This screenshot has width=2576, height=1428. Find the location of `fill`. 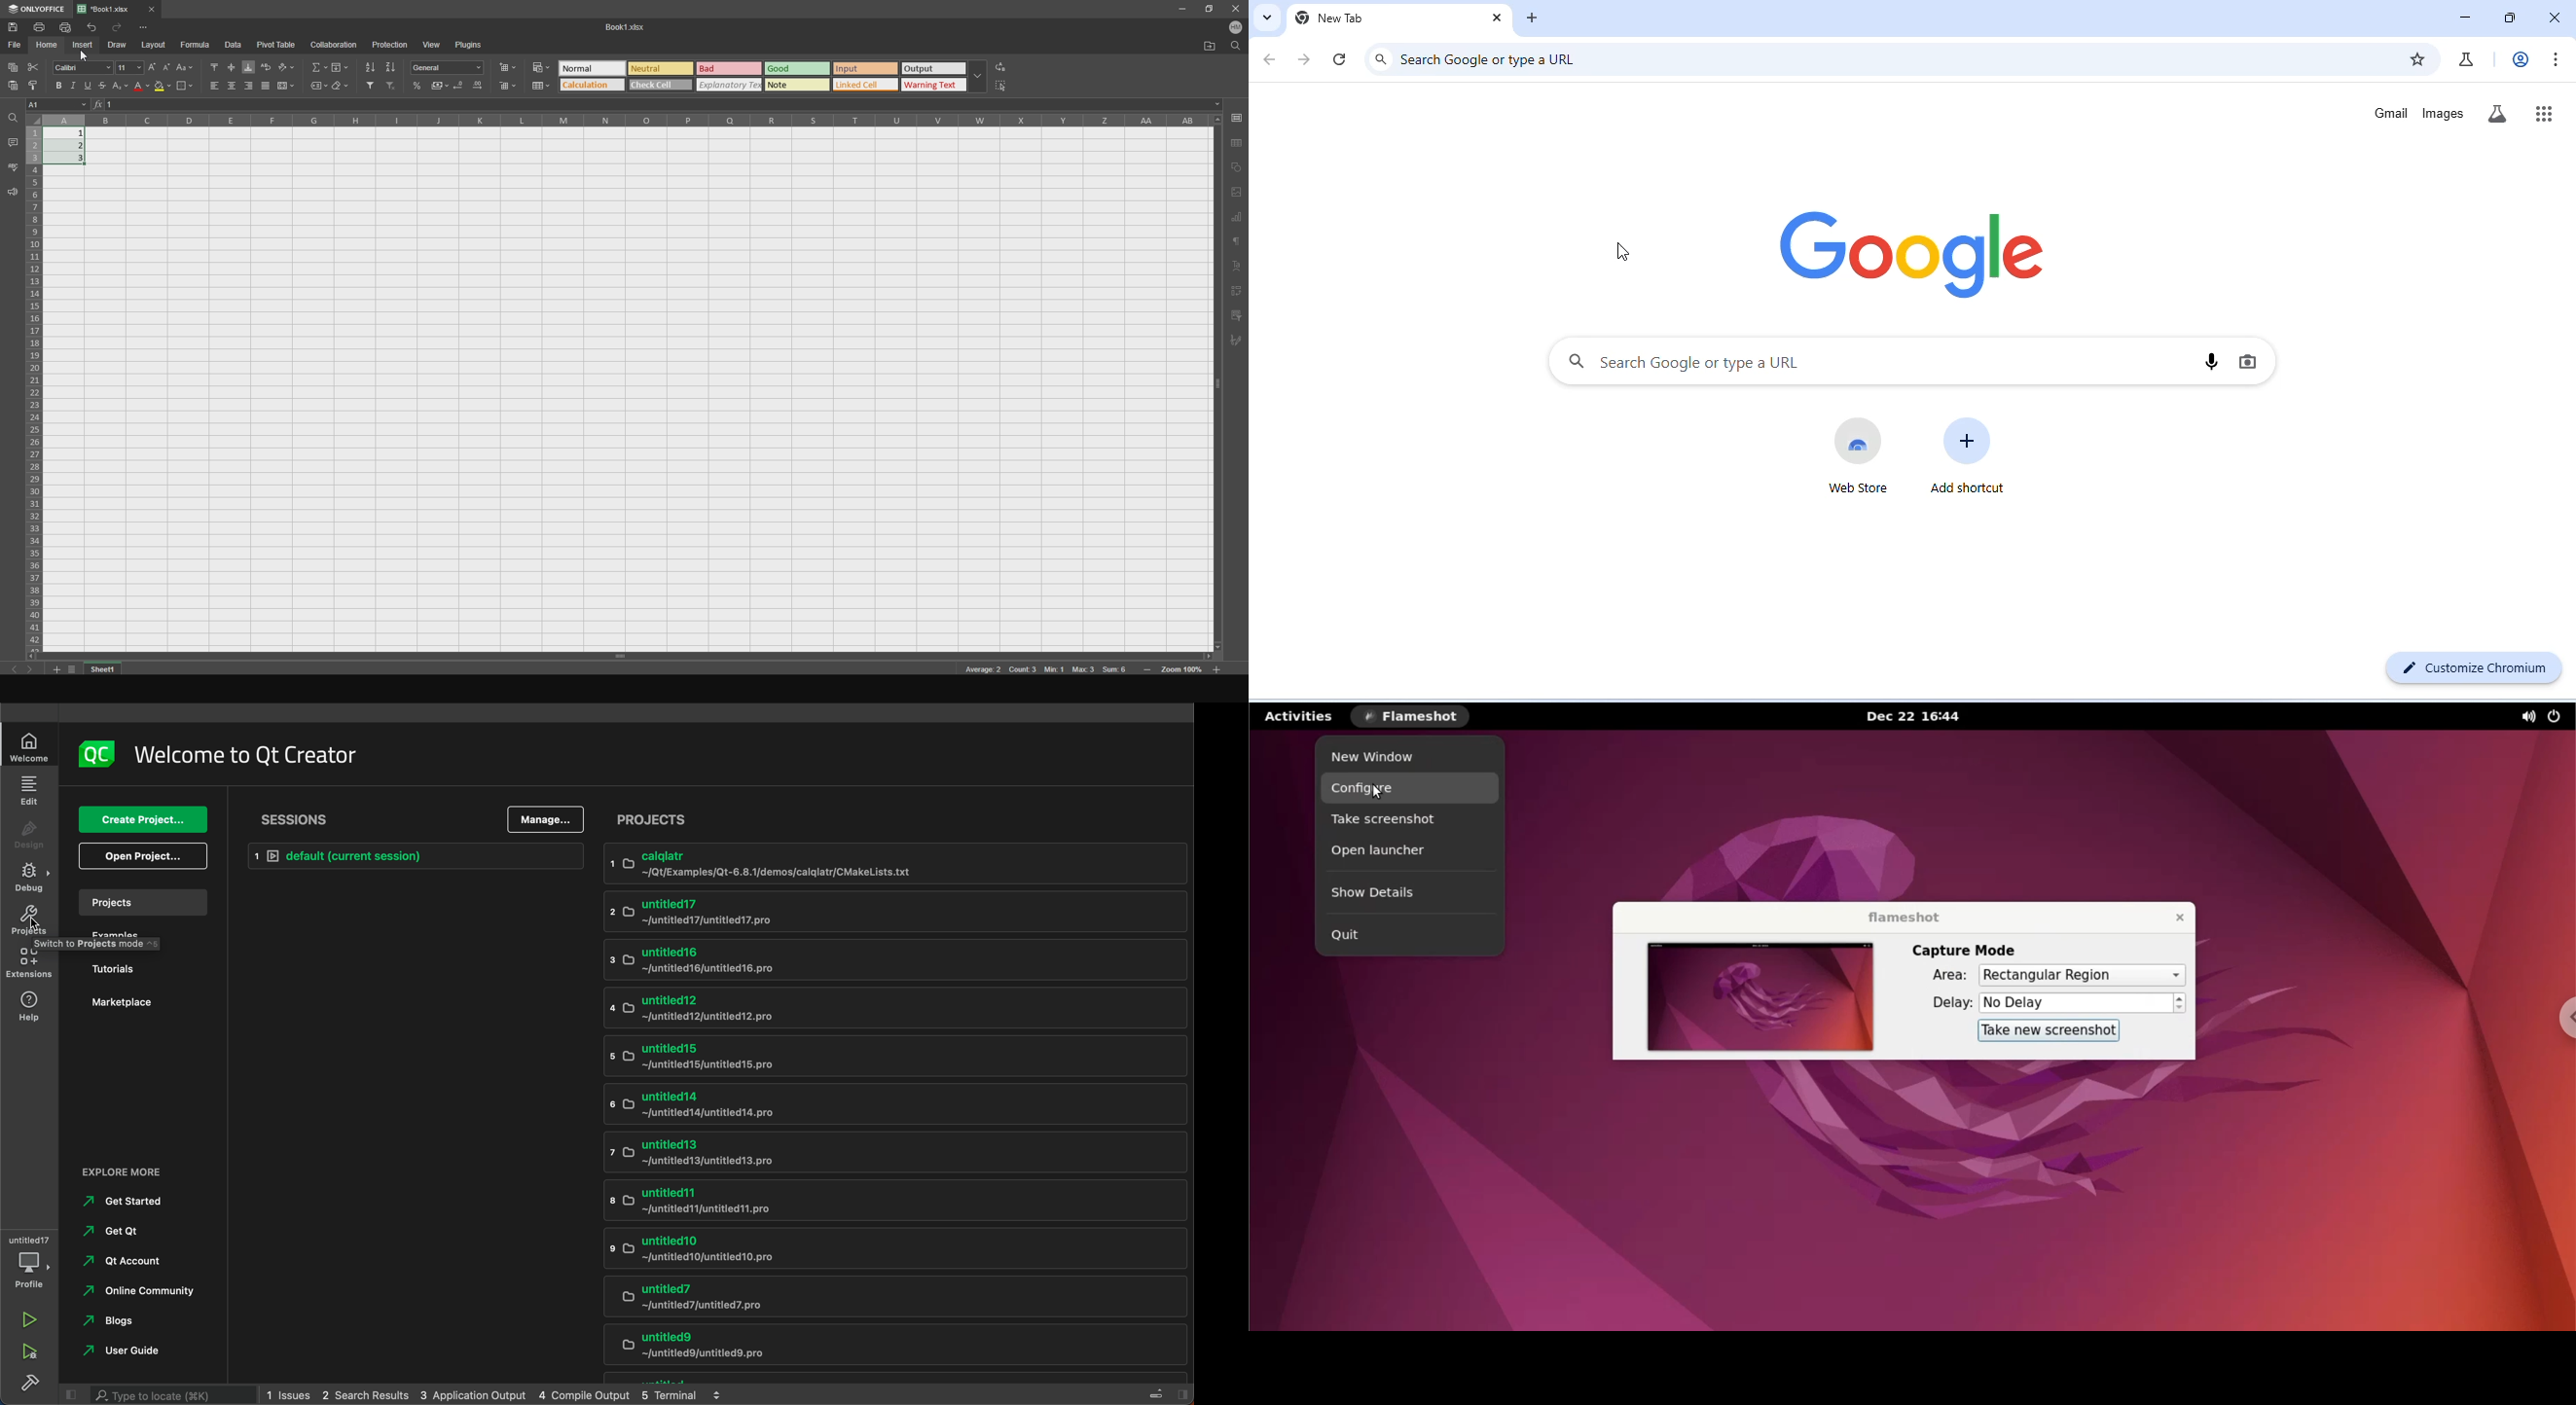

fill is located at coordinates (340, 66).